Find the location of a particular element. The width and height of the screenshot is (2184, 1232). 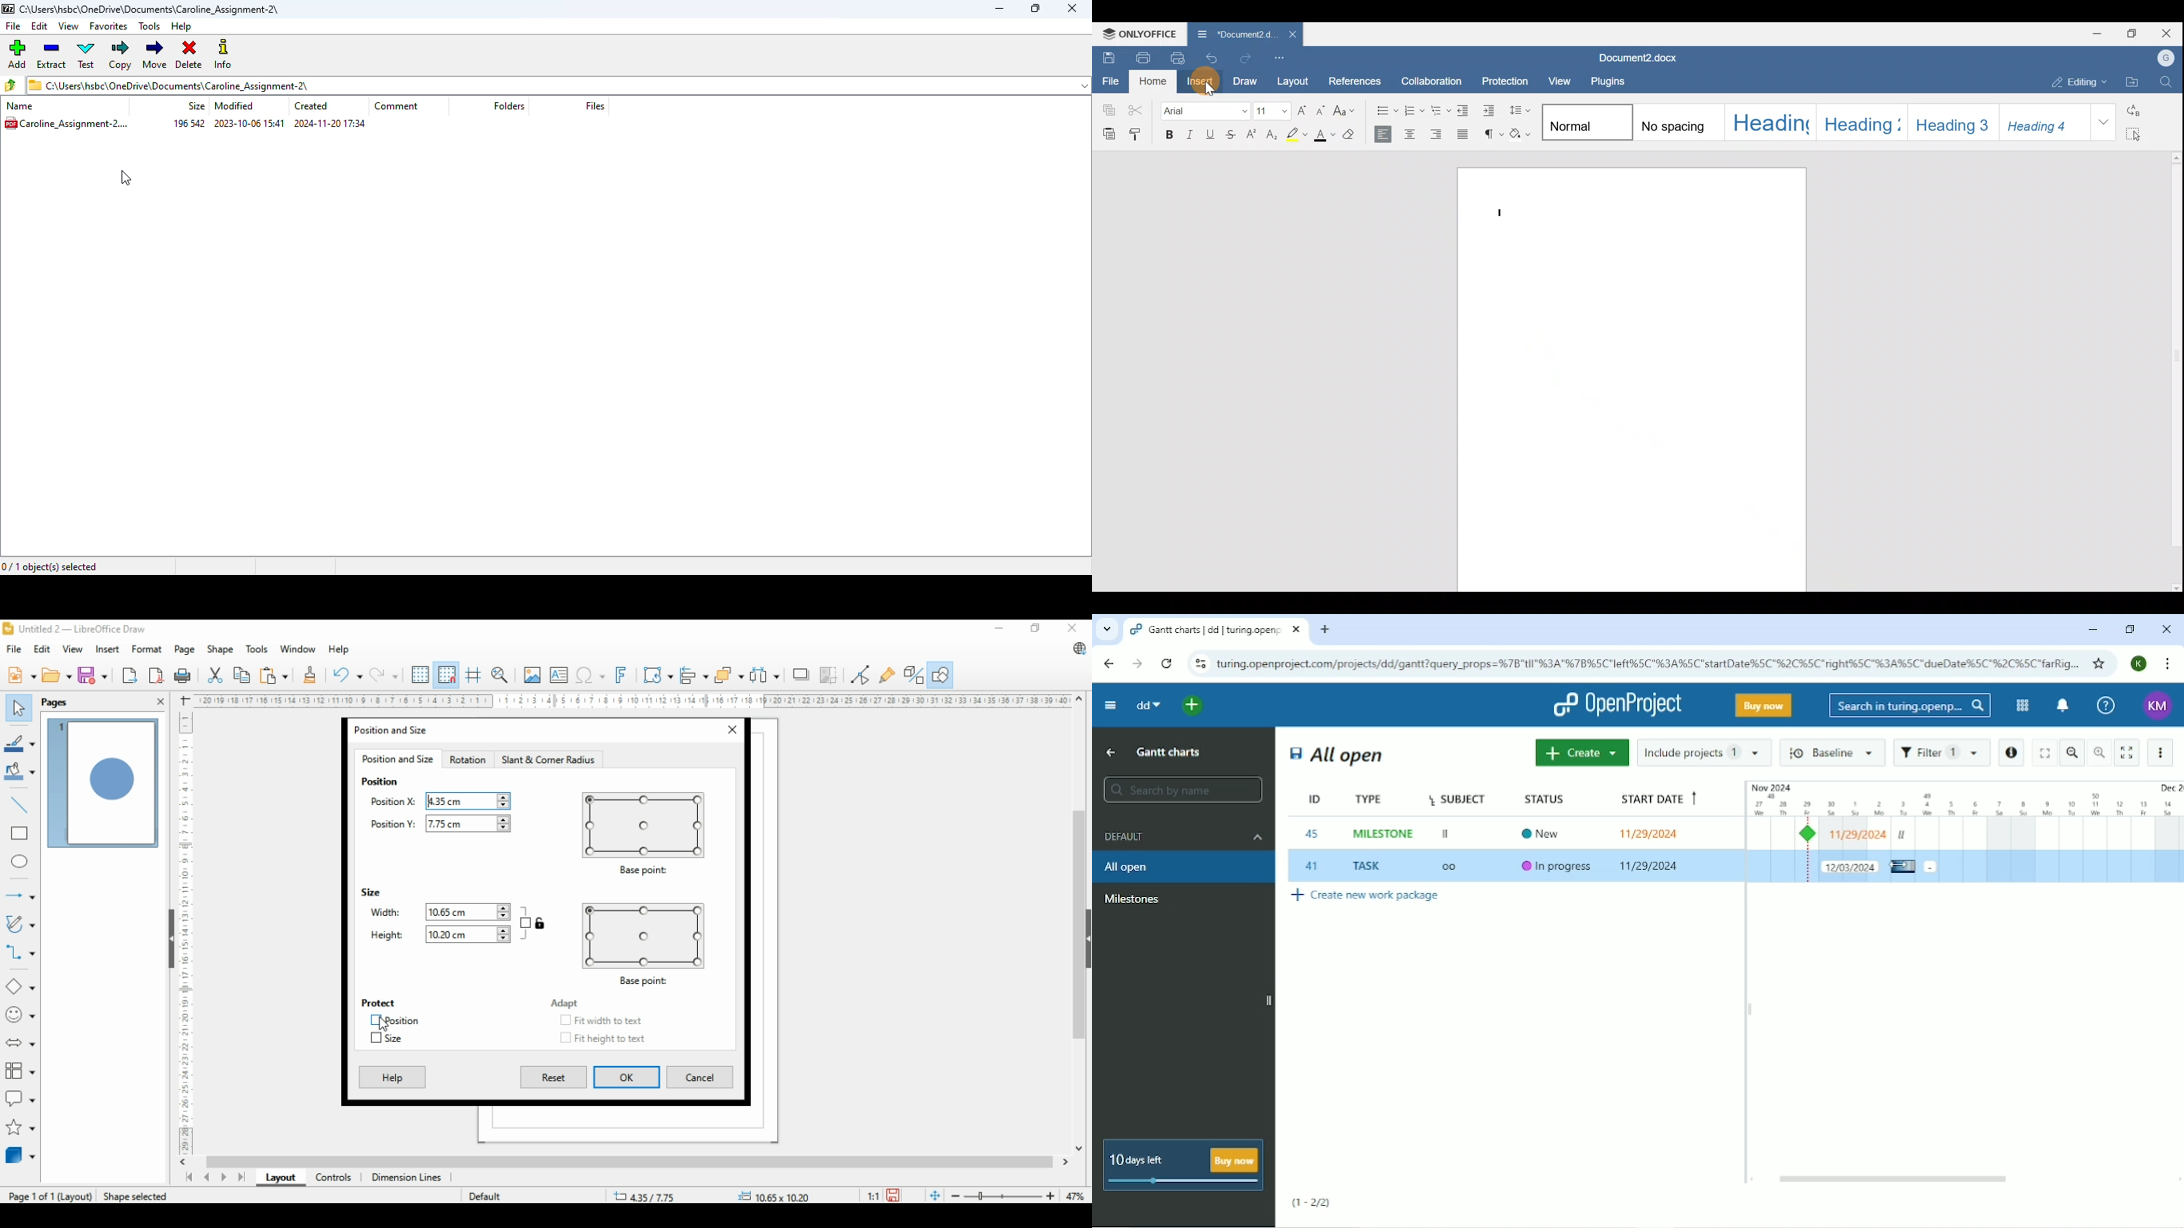

Save is located at coordinates (1106, 57).